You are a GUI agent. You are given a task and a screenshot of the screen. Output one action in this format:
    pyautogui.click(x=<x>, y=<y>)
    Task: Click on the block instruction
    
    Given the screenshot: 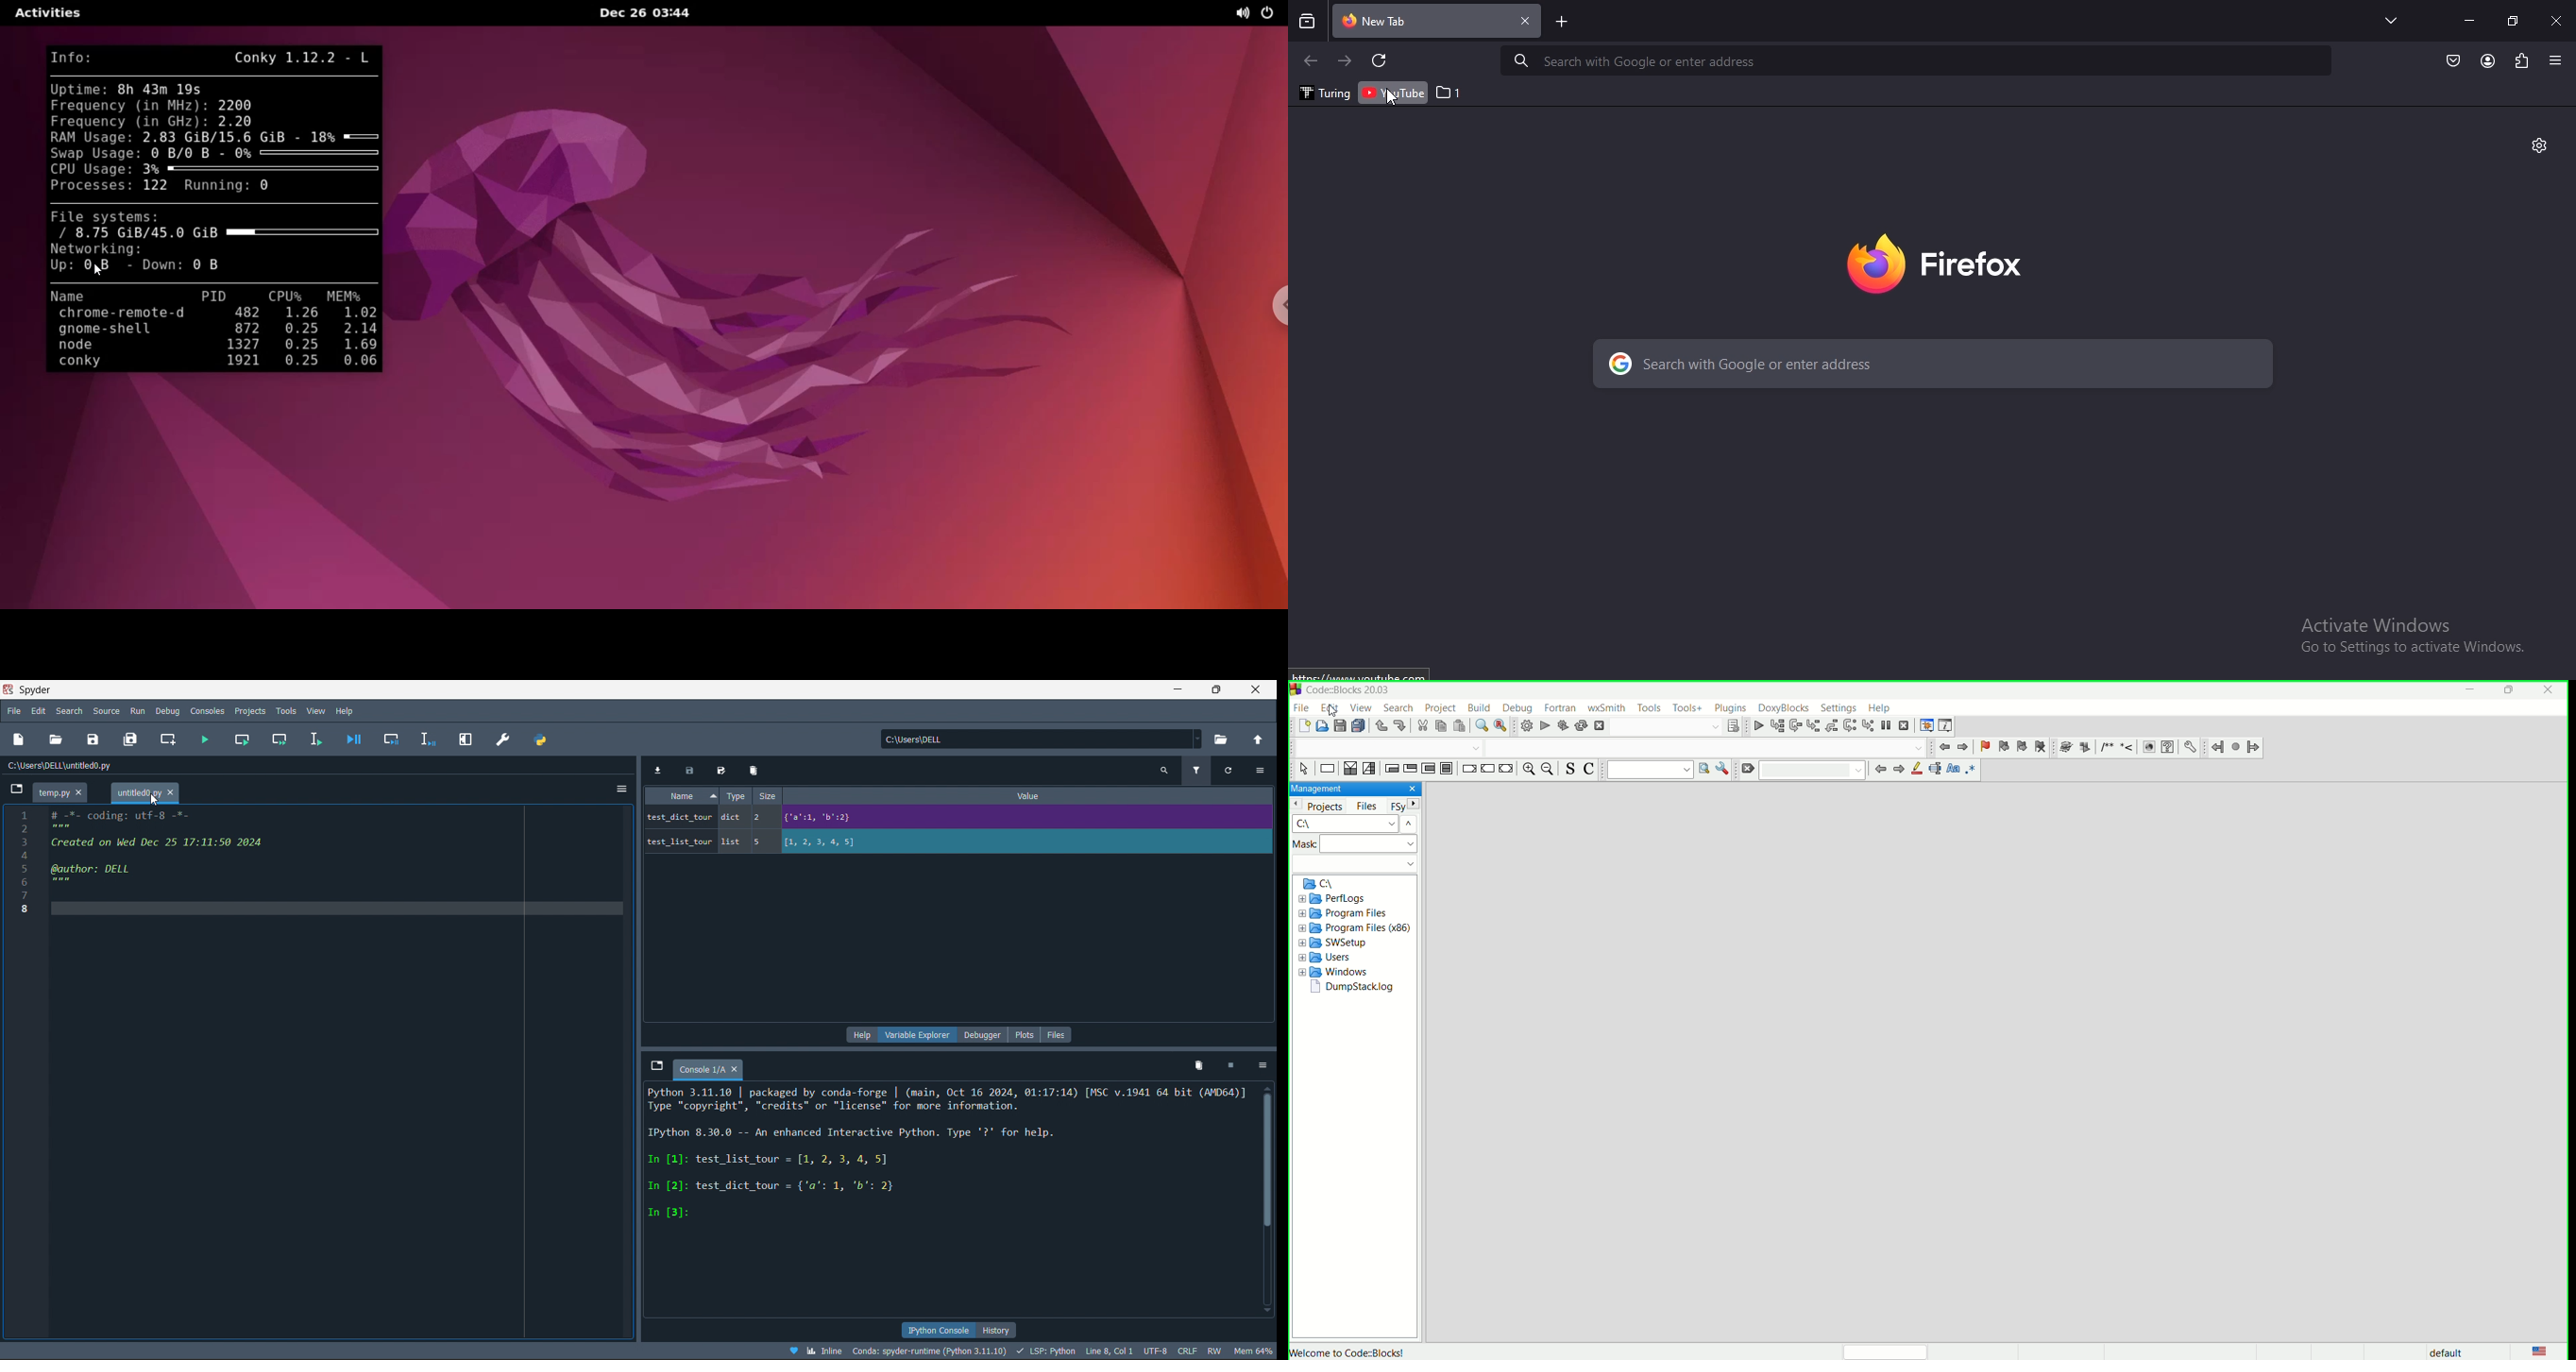 What is the action you would take?
    pyautogui.click(x=1448, y=769)
    